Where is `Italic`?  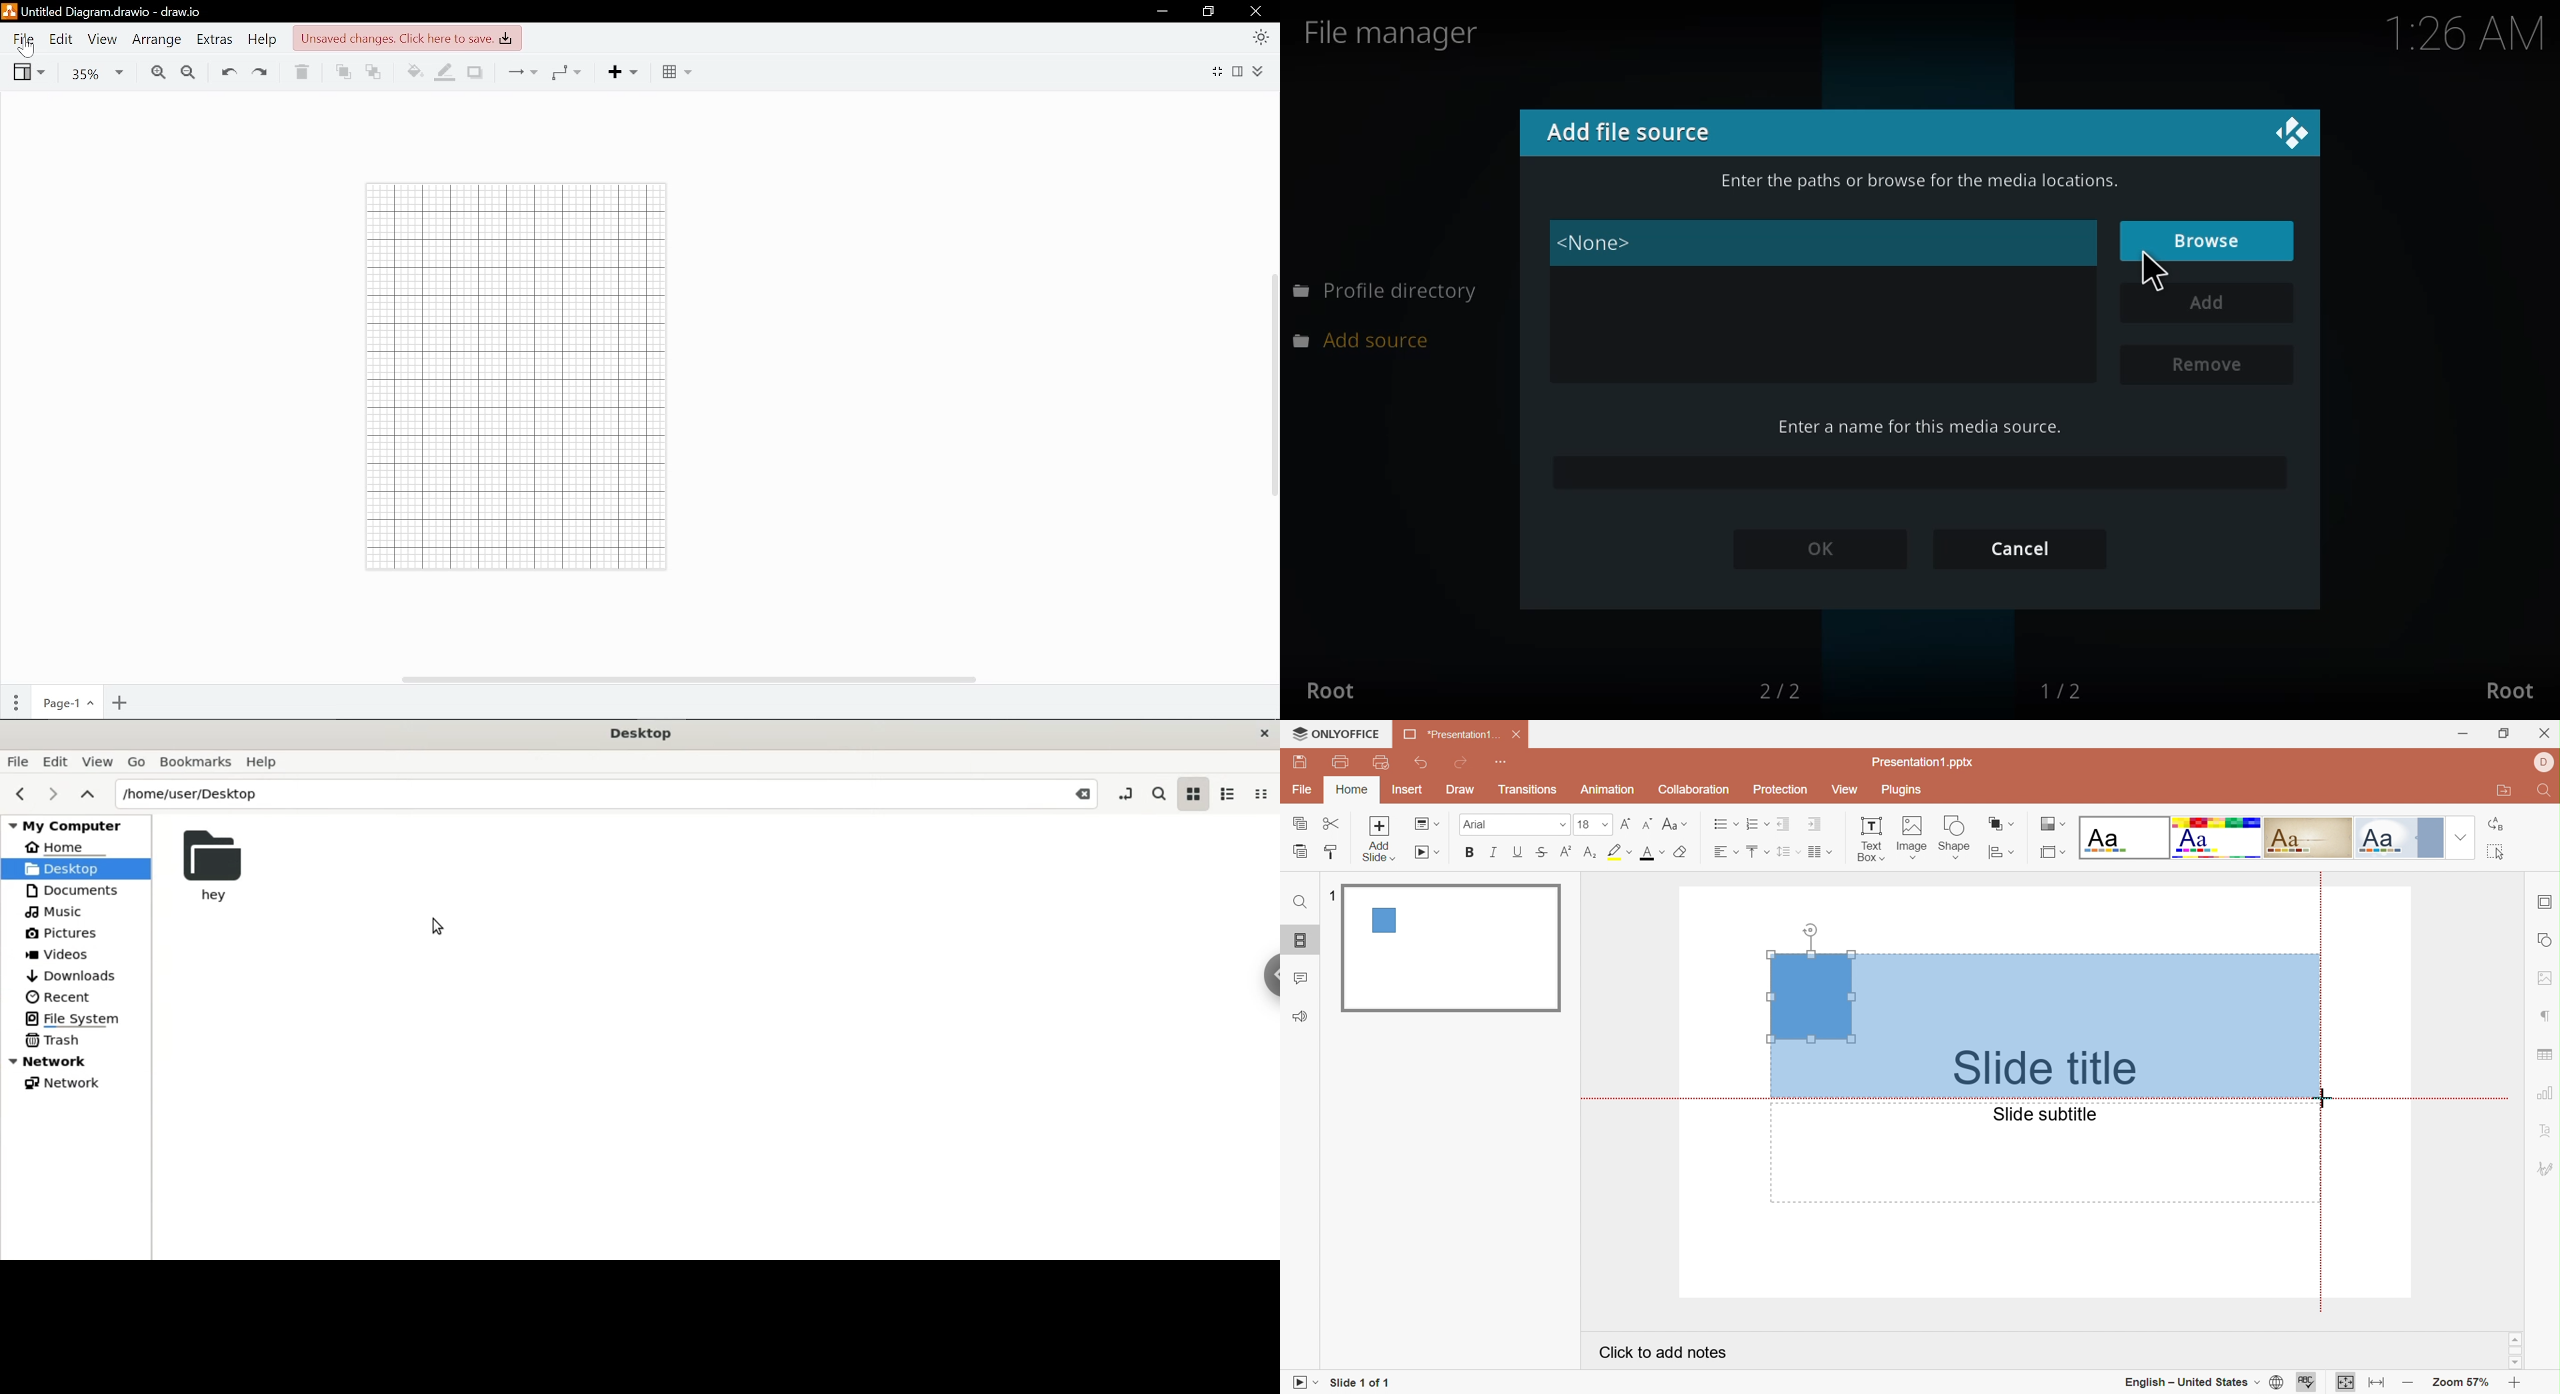
Italic is located at coordinates (1492, 853).